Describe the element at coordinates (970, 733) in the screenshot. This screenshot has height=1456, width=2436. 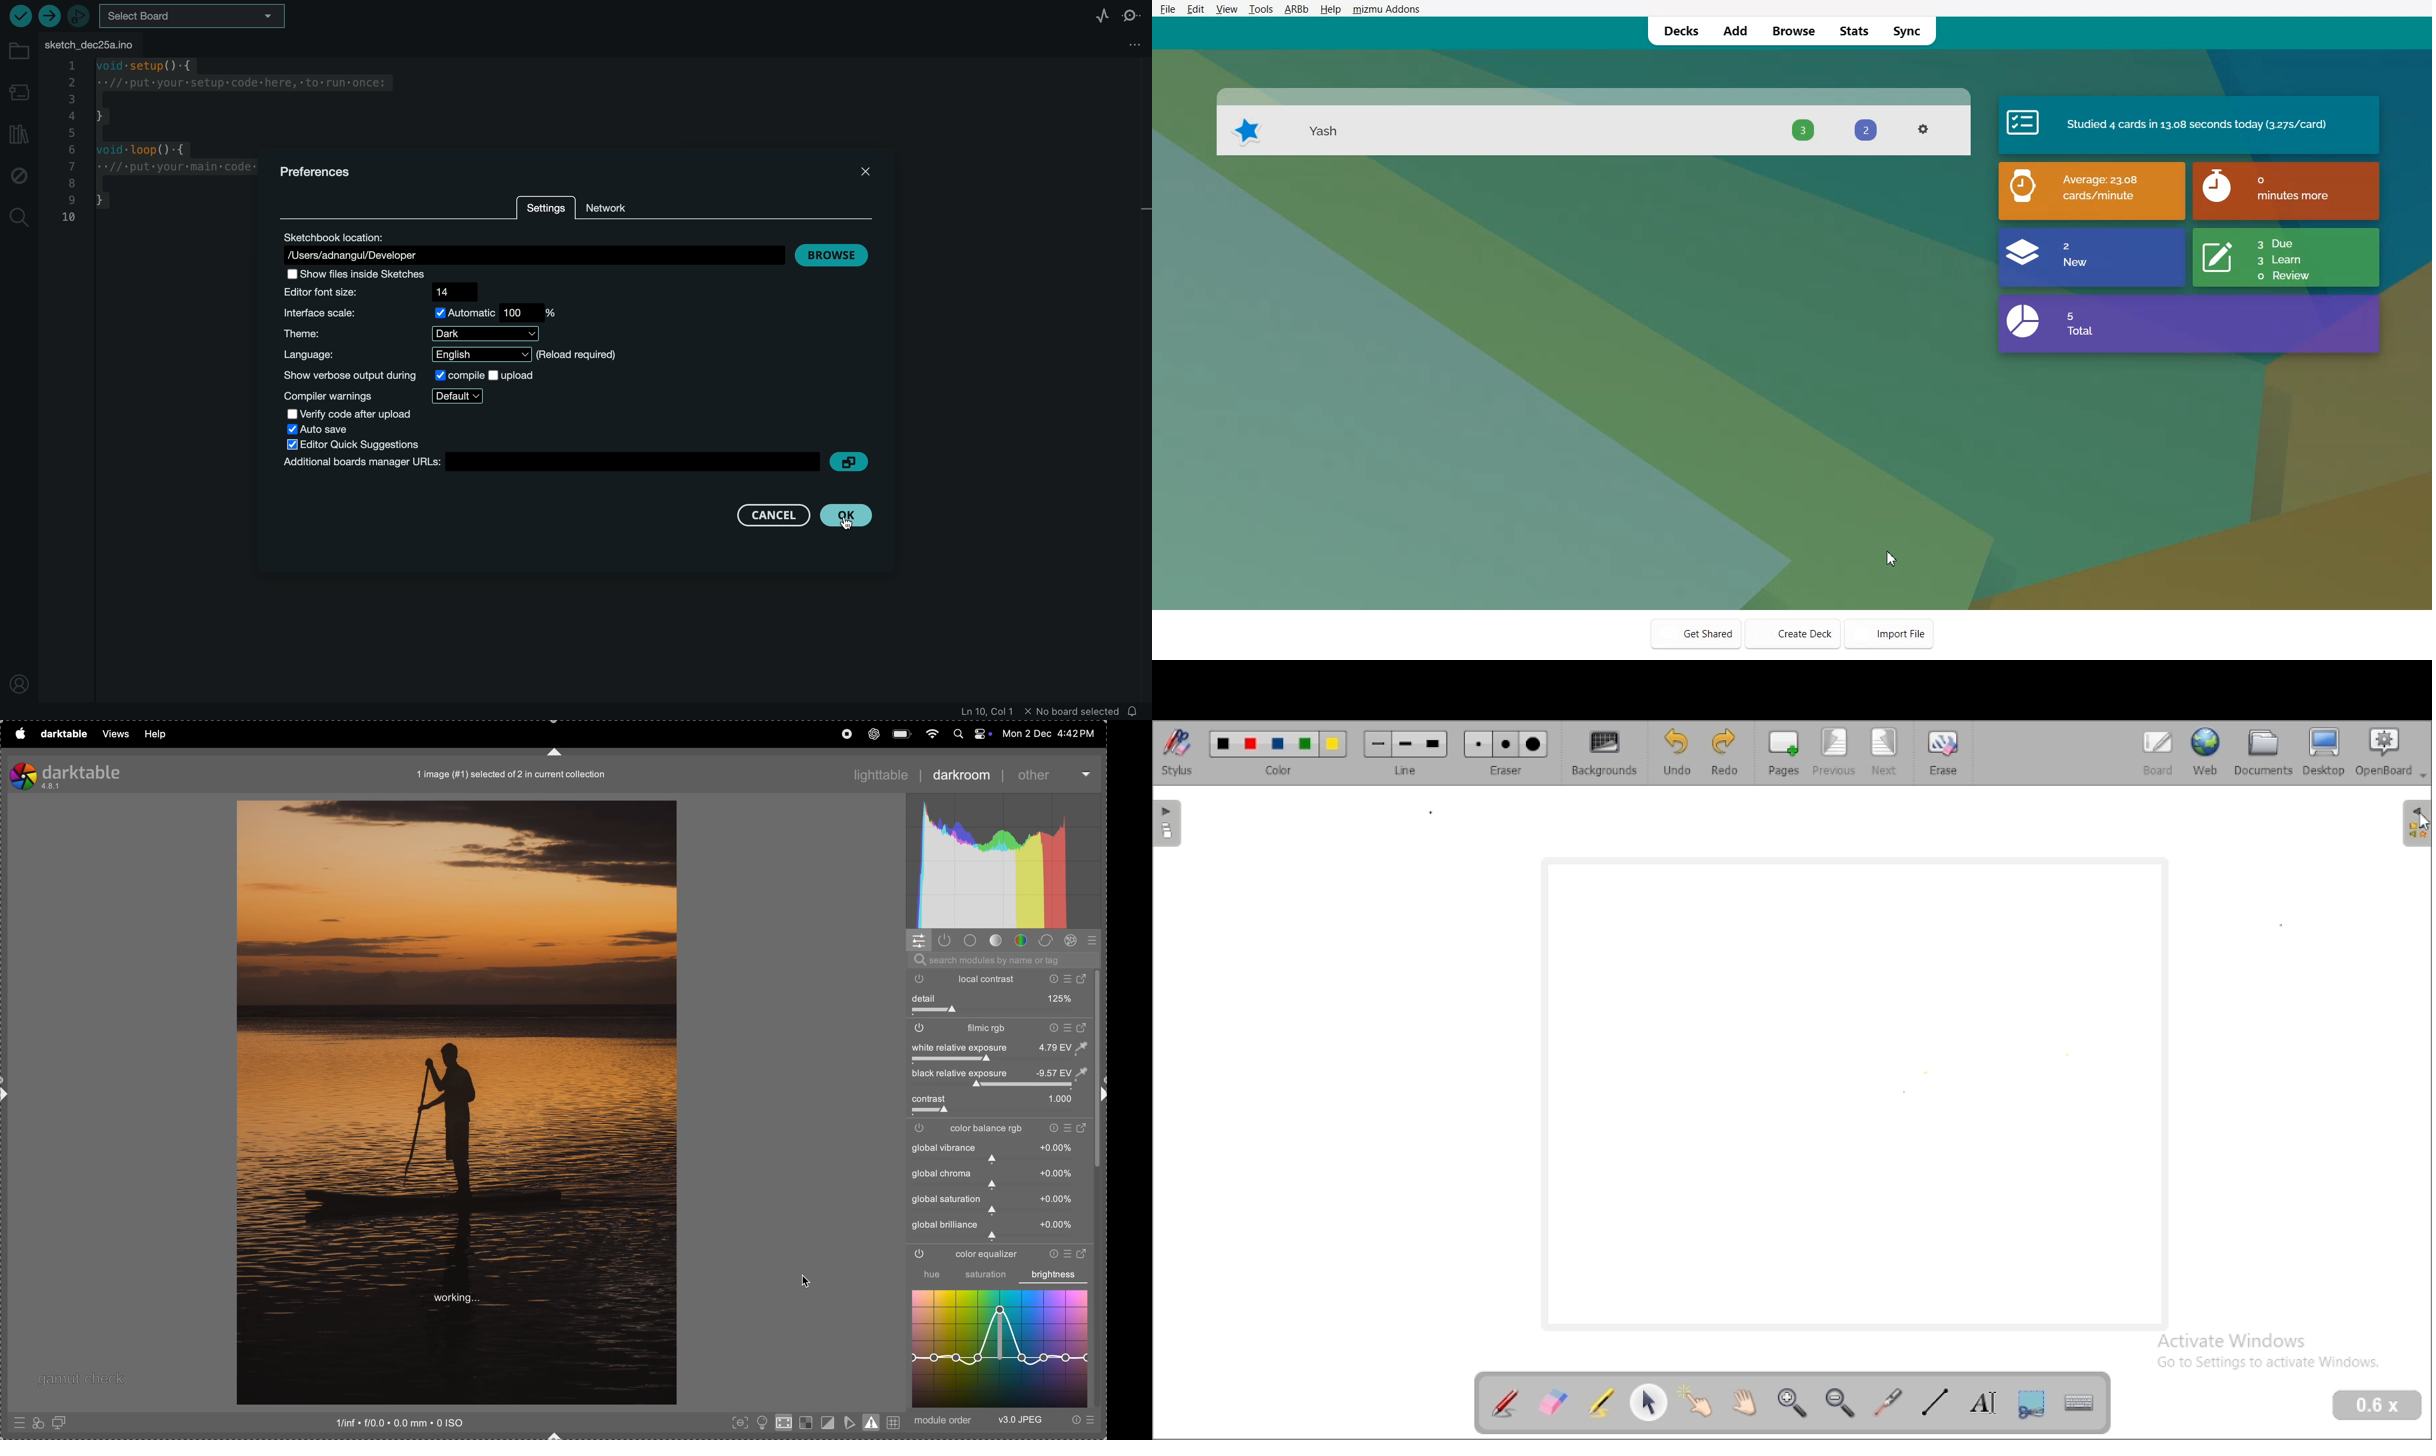
I see `apple widgets` at that location.